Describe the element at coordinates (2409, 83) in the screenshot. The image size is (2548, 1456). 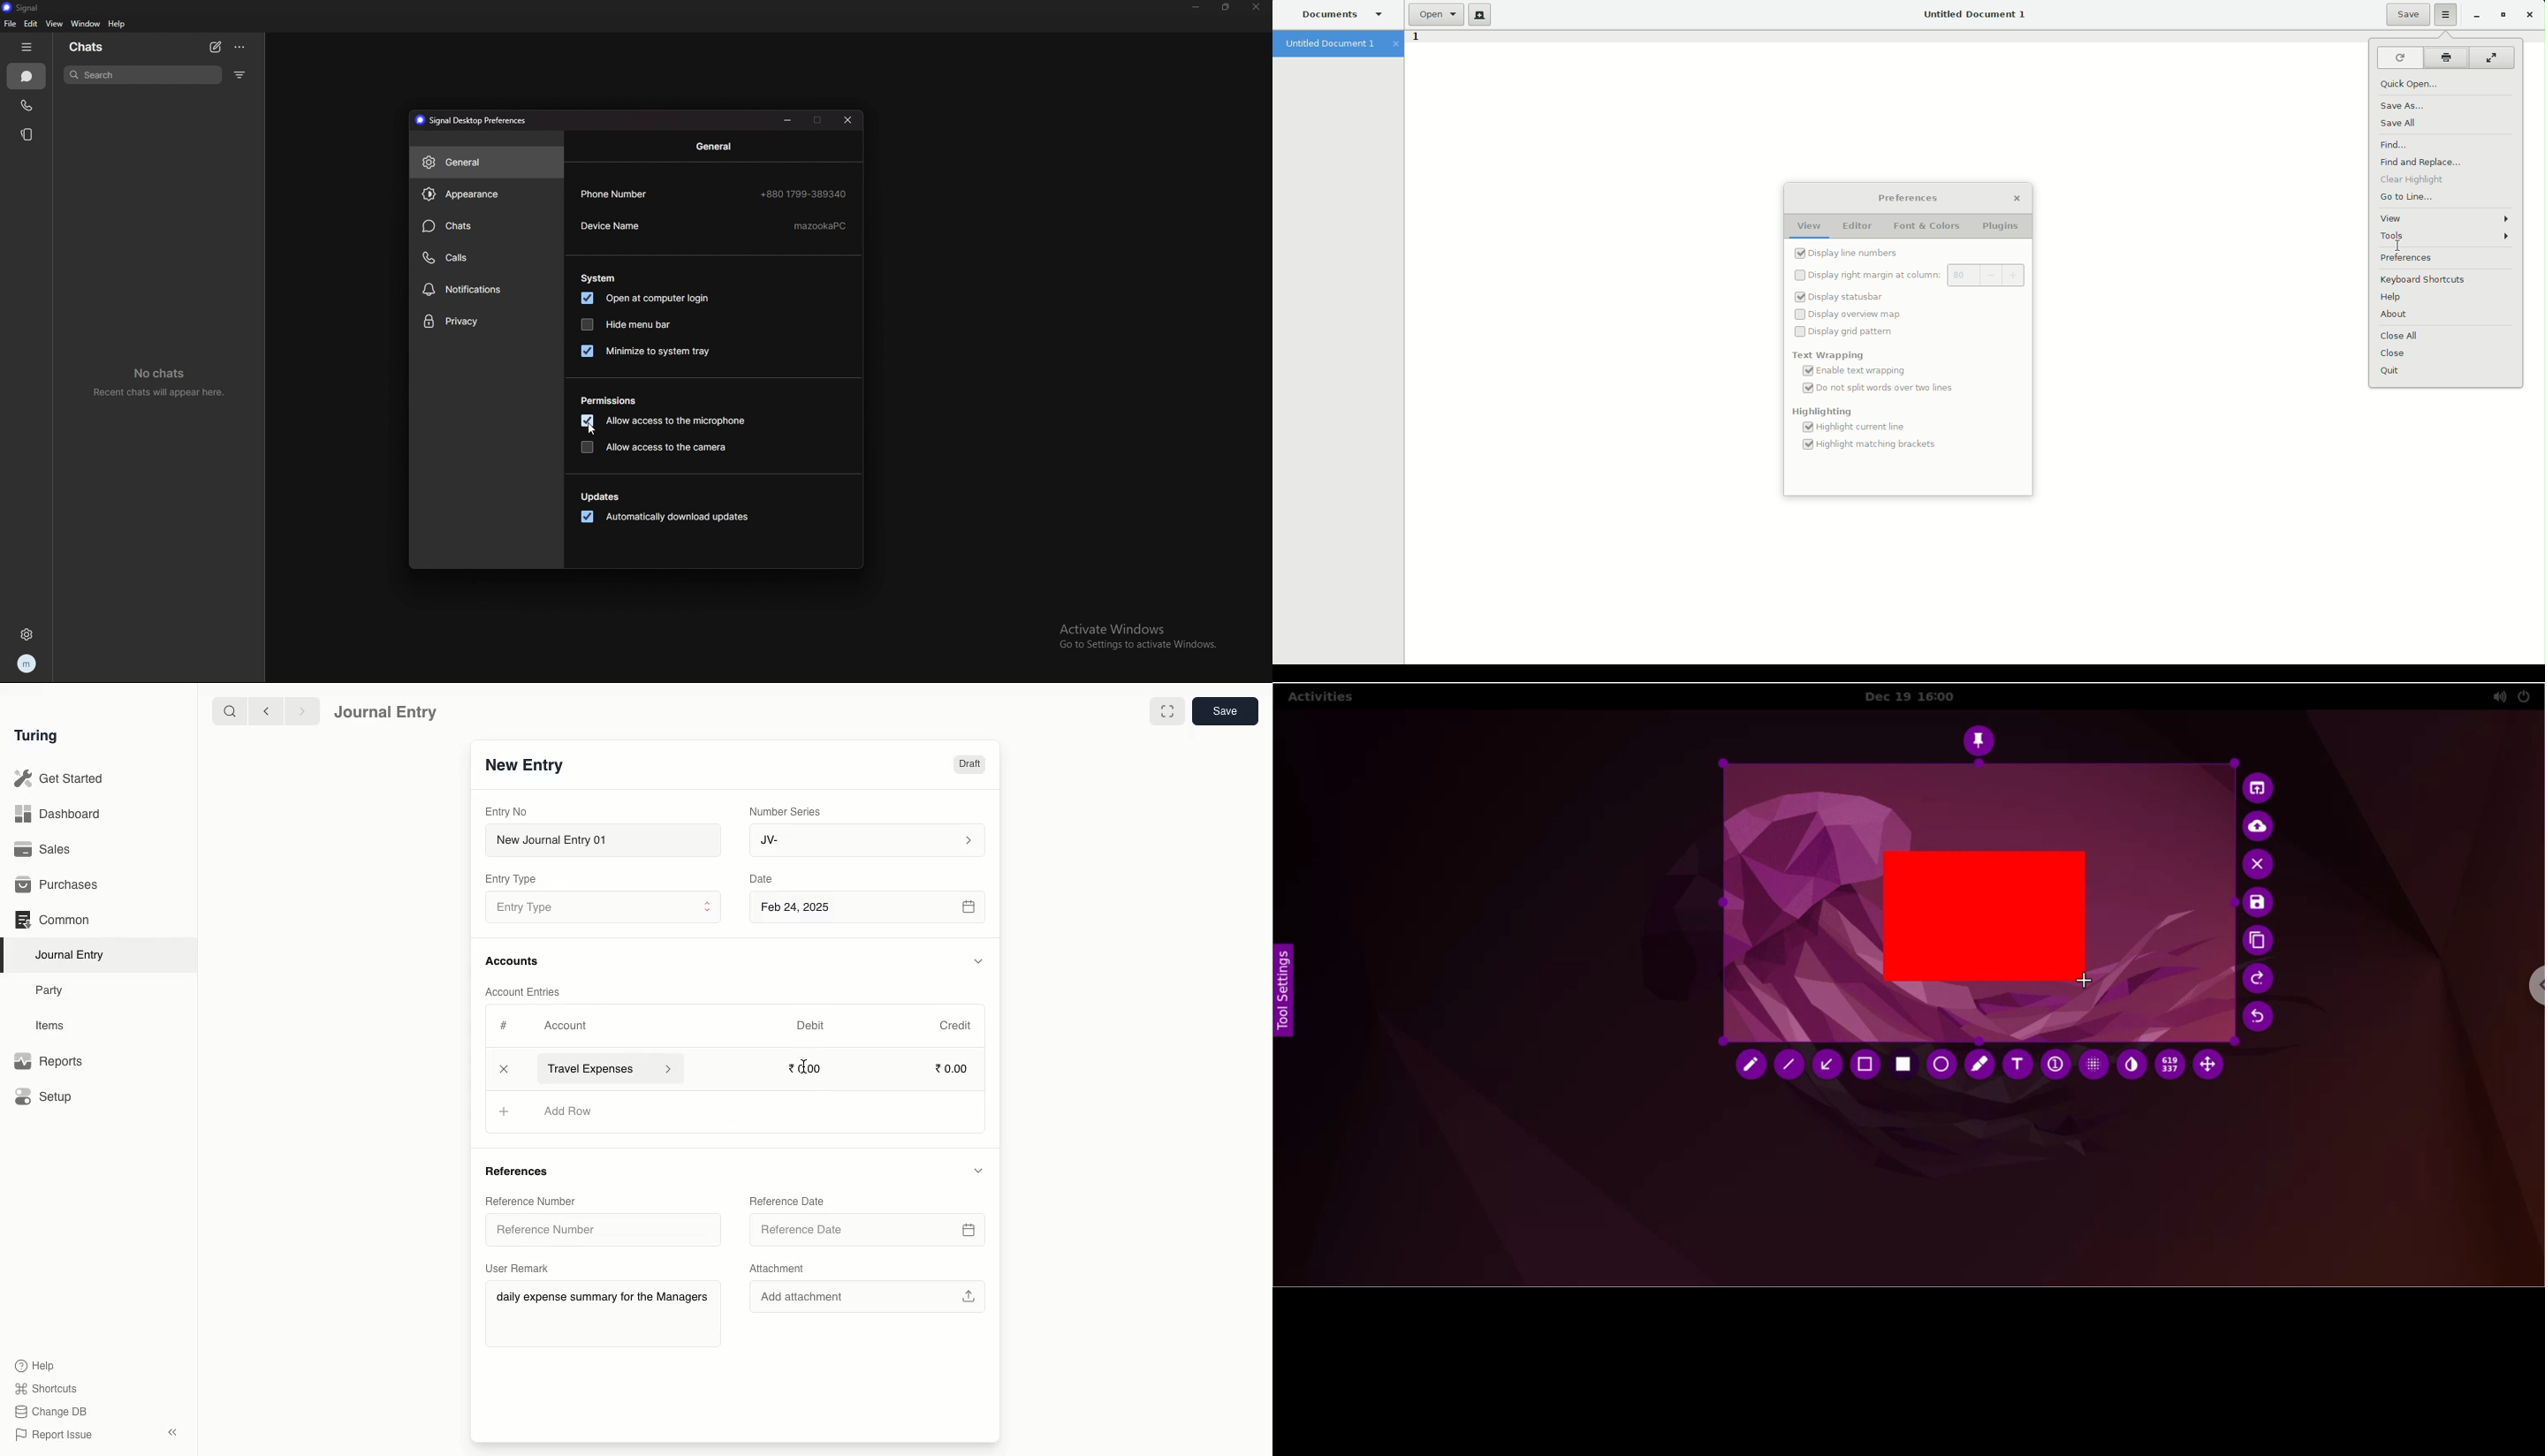
I see `Quick open` at that location.